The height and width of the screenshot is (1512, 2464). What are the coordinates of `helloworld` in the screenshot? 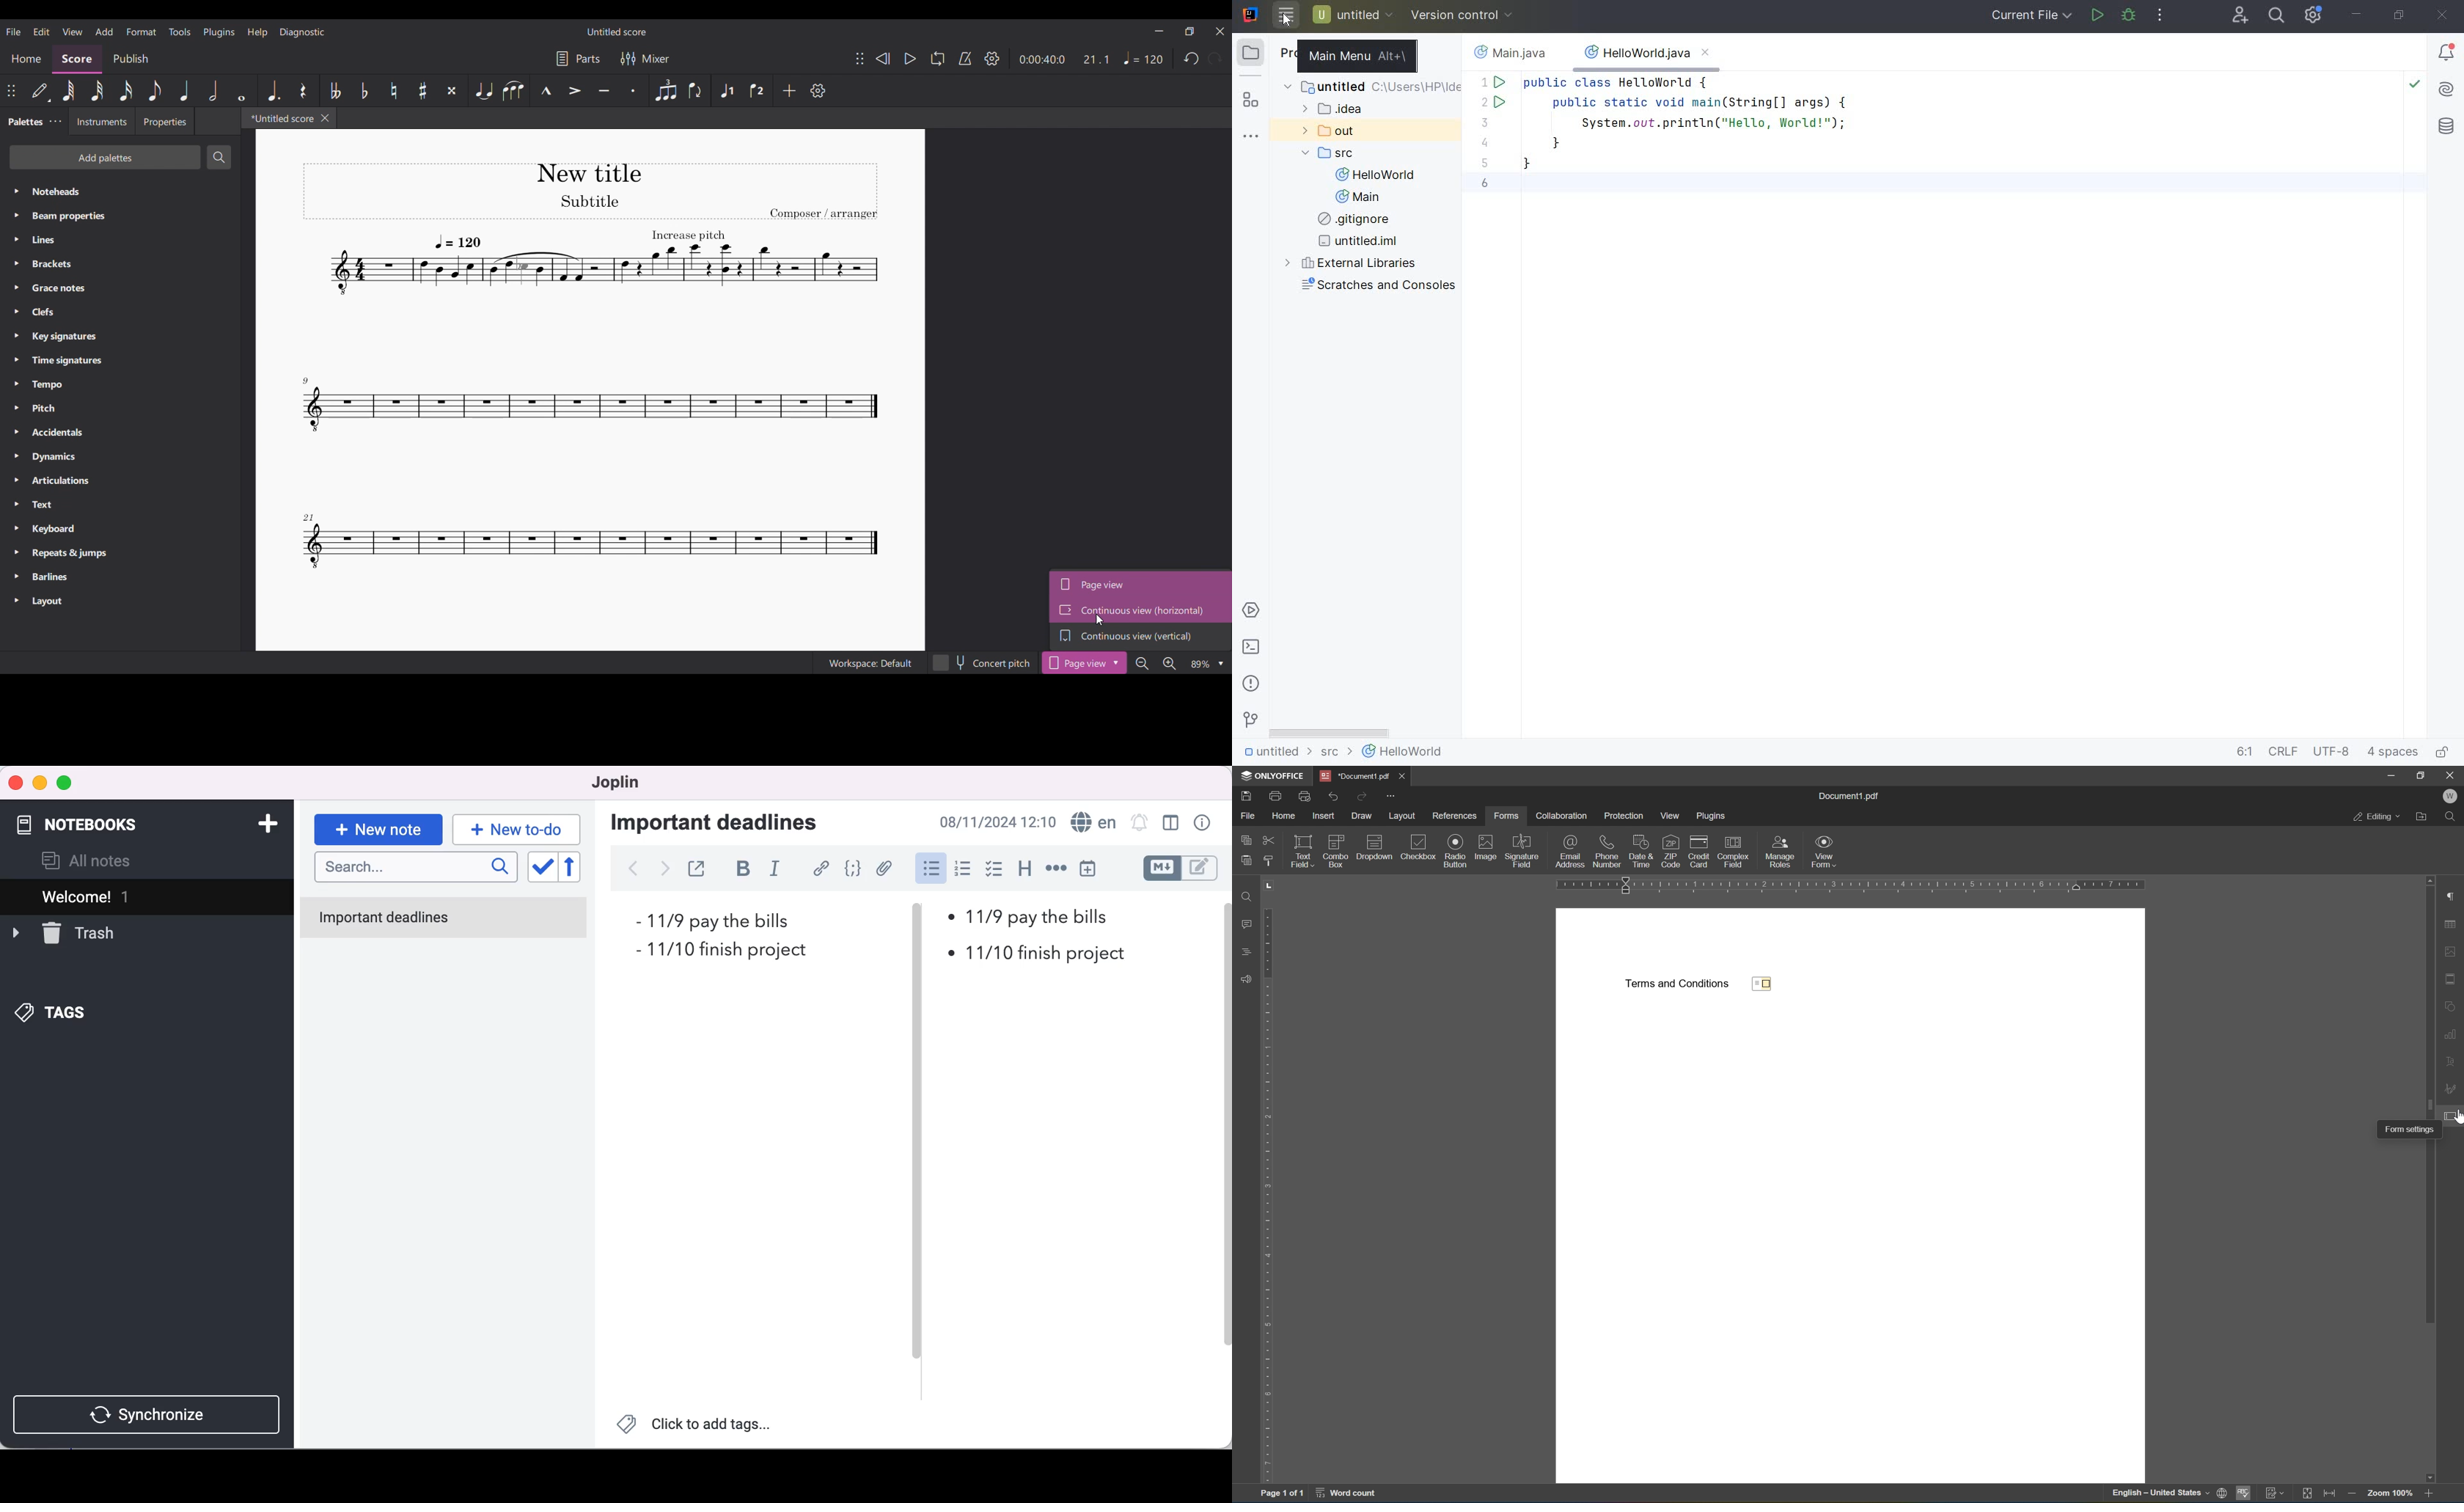 It's located at (1402, 754).